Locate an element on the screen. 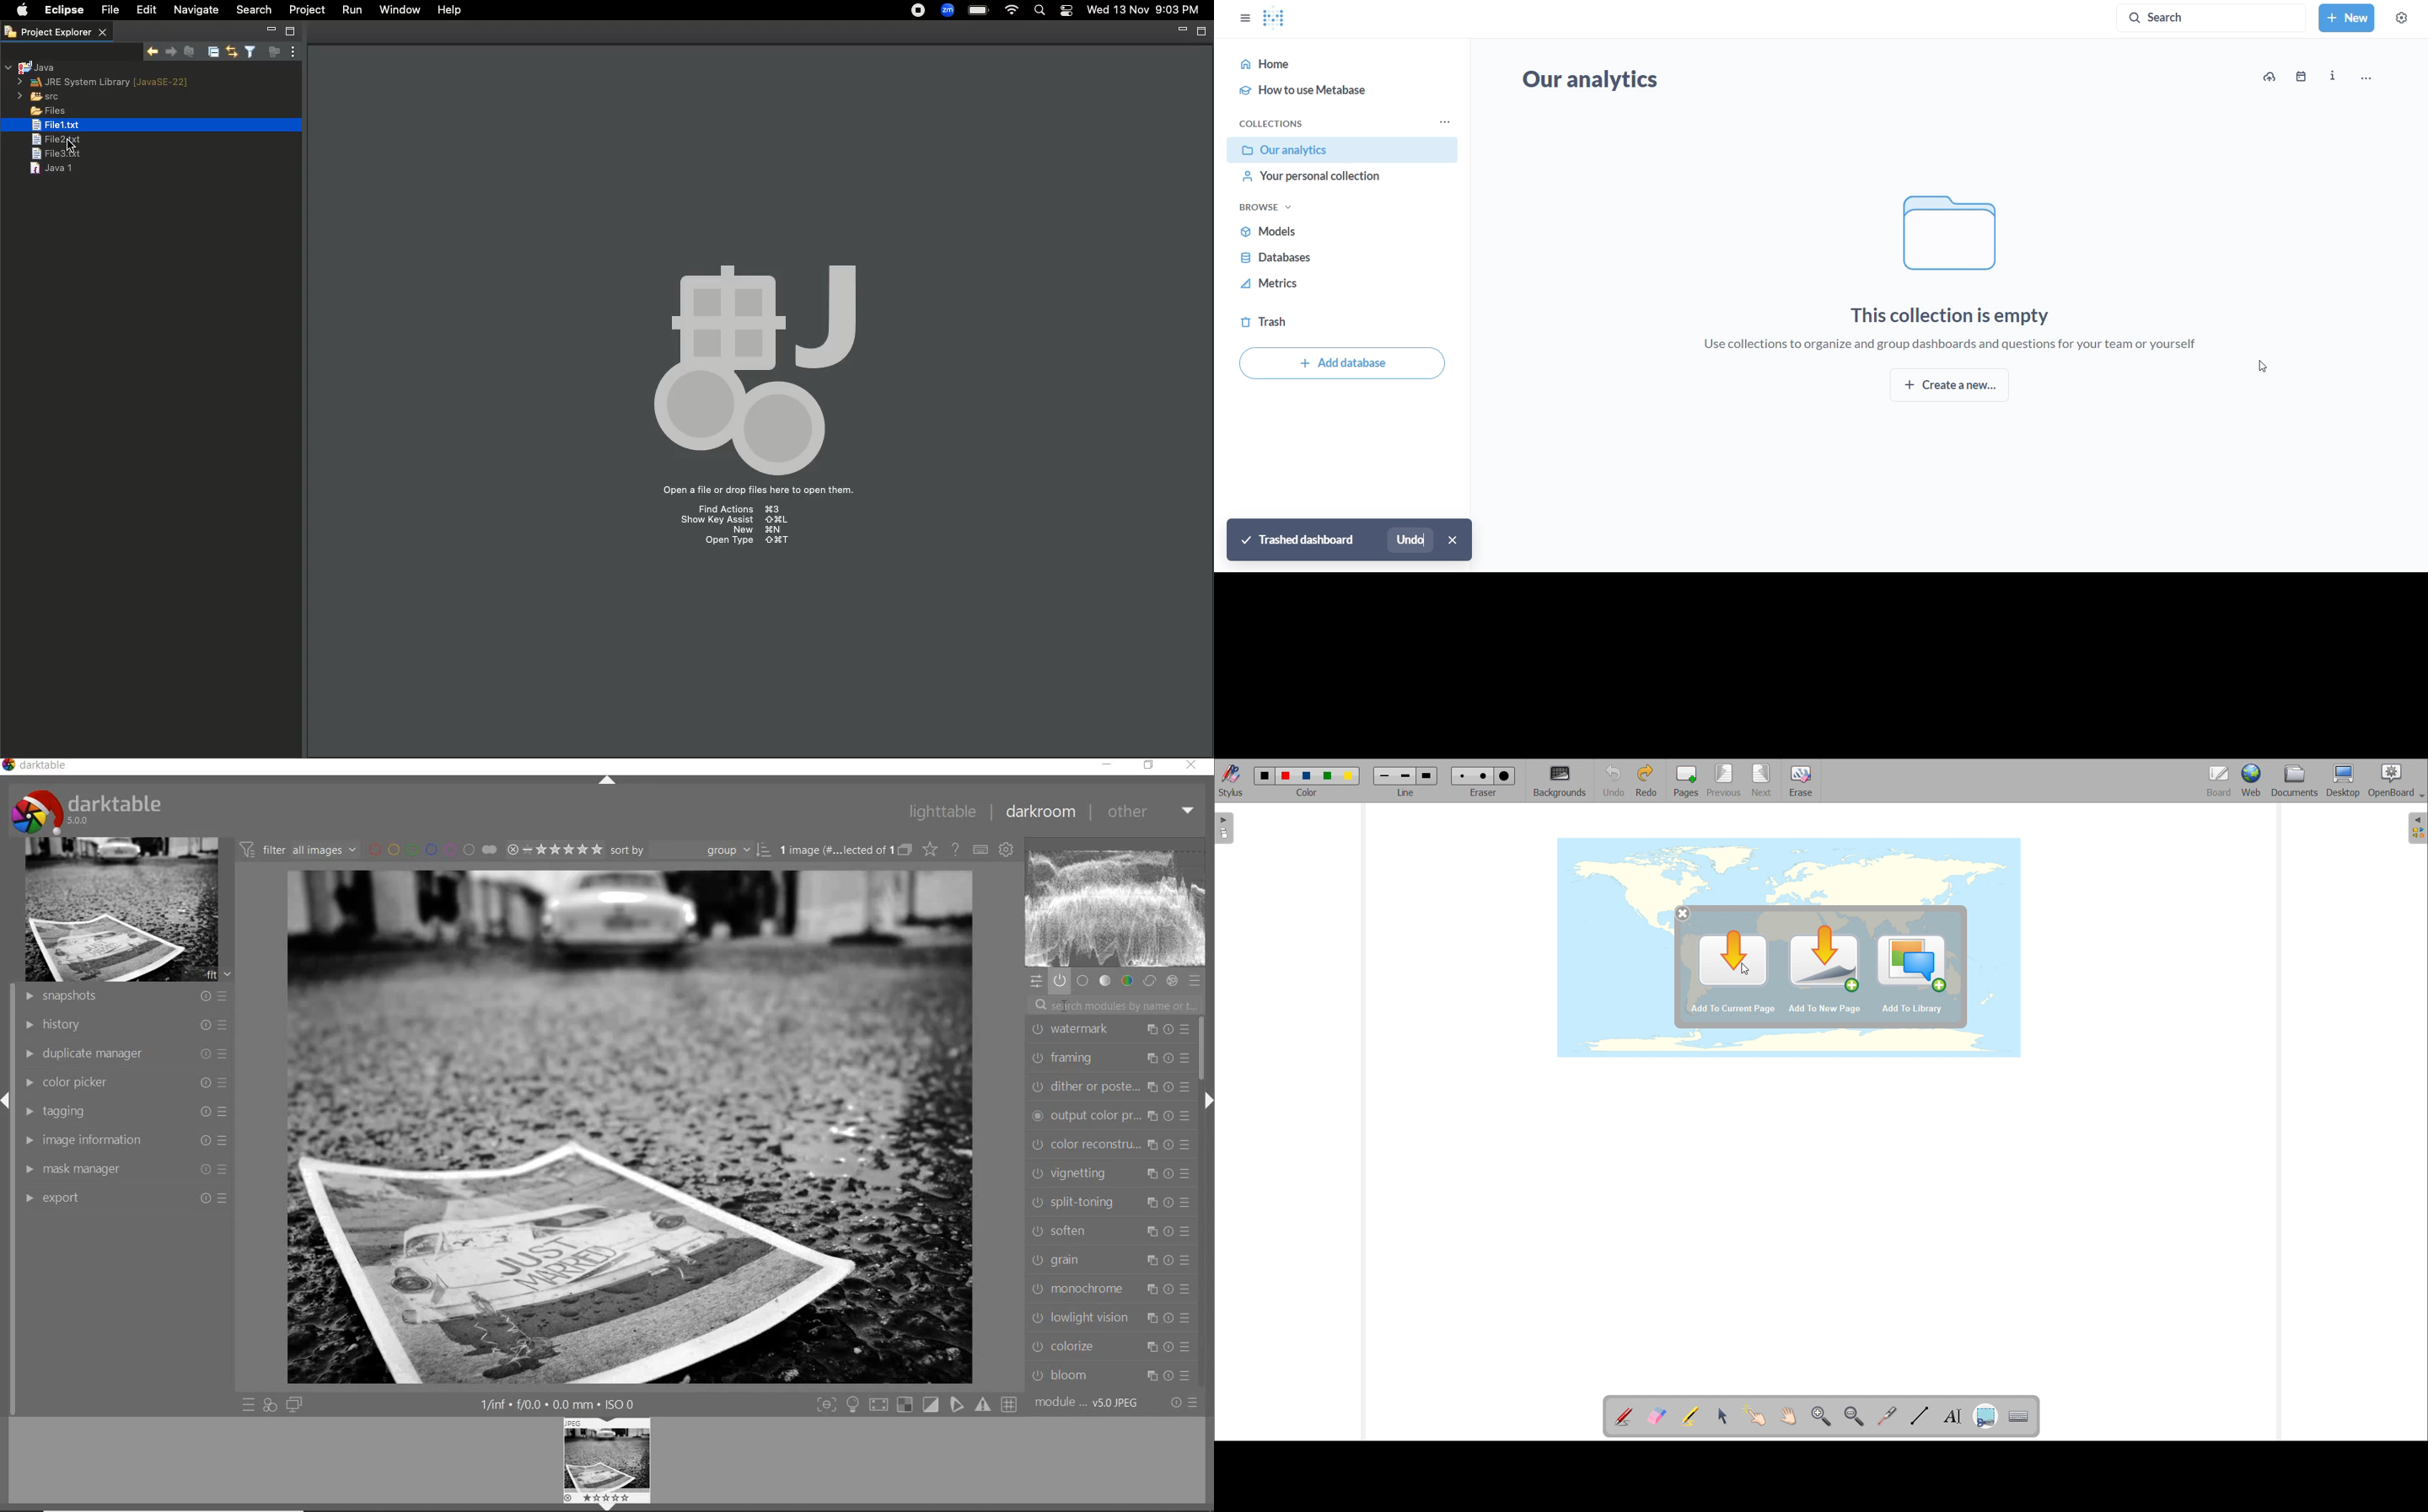 This screenshot has width=2436, height=1512. quick access for applying any of style is located at coordinates (270, 1405).